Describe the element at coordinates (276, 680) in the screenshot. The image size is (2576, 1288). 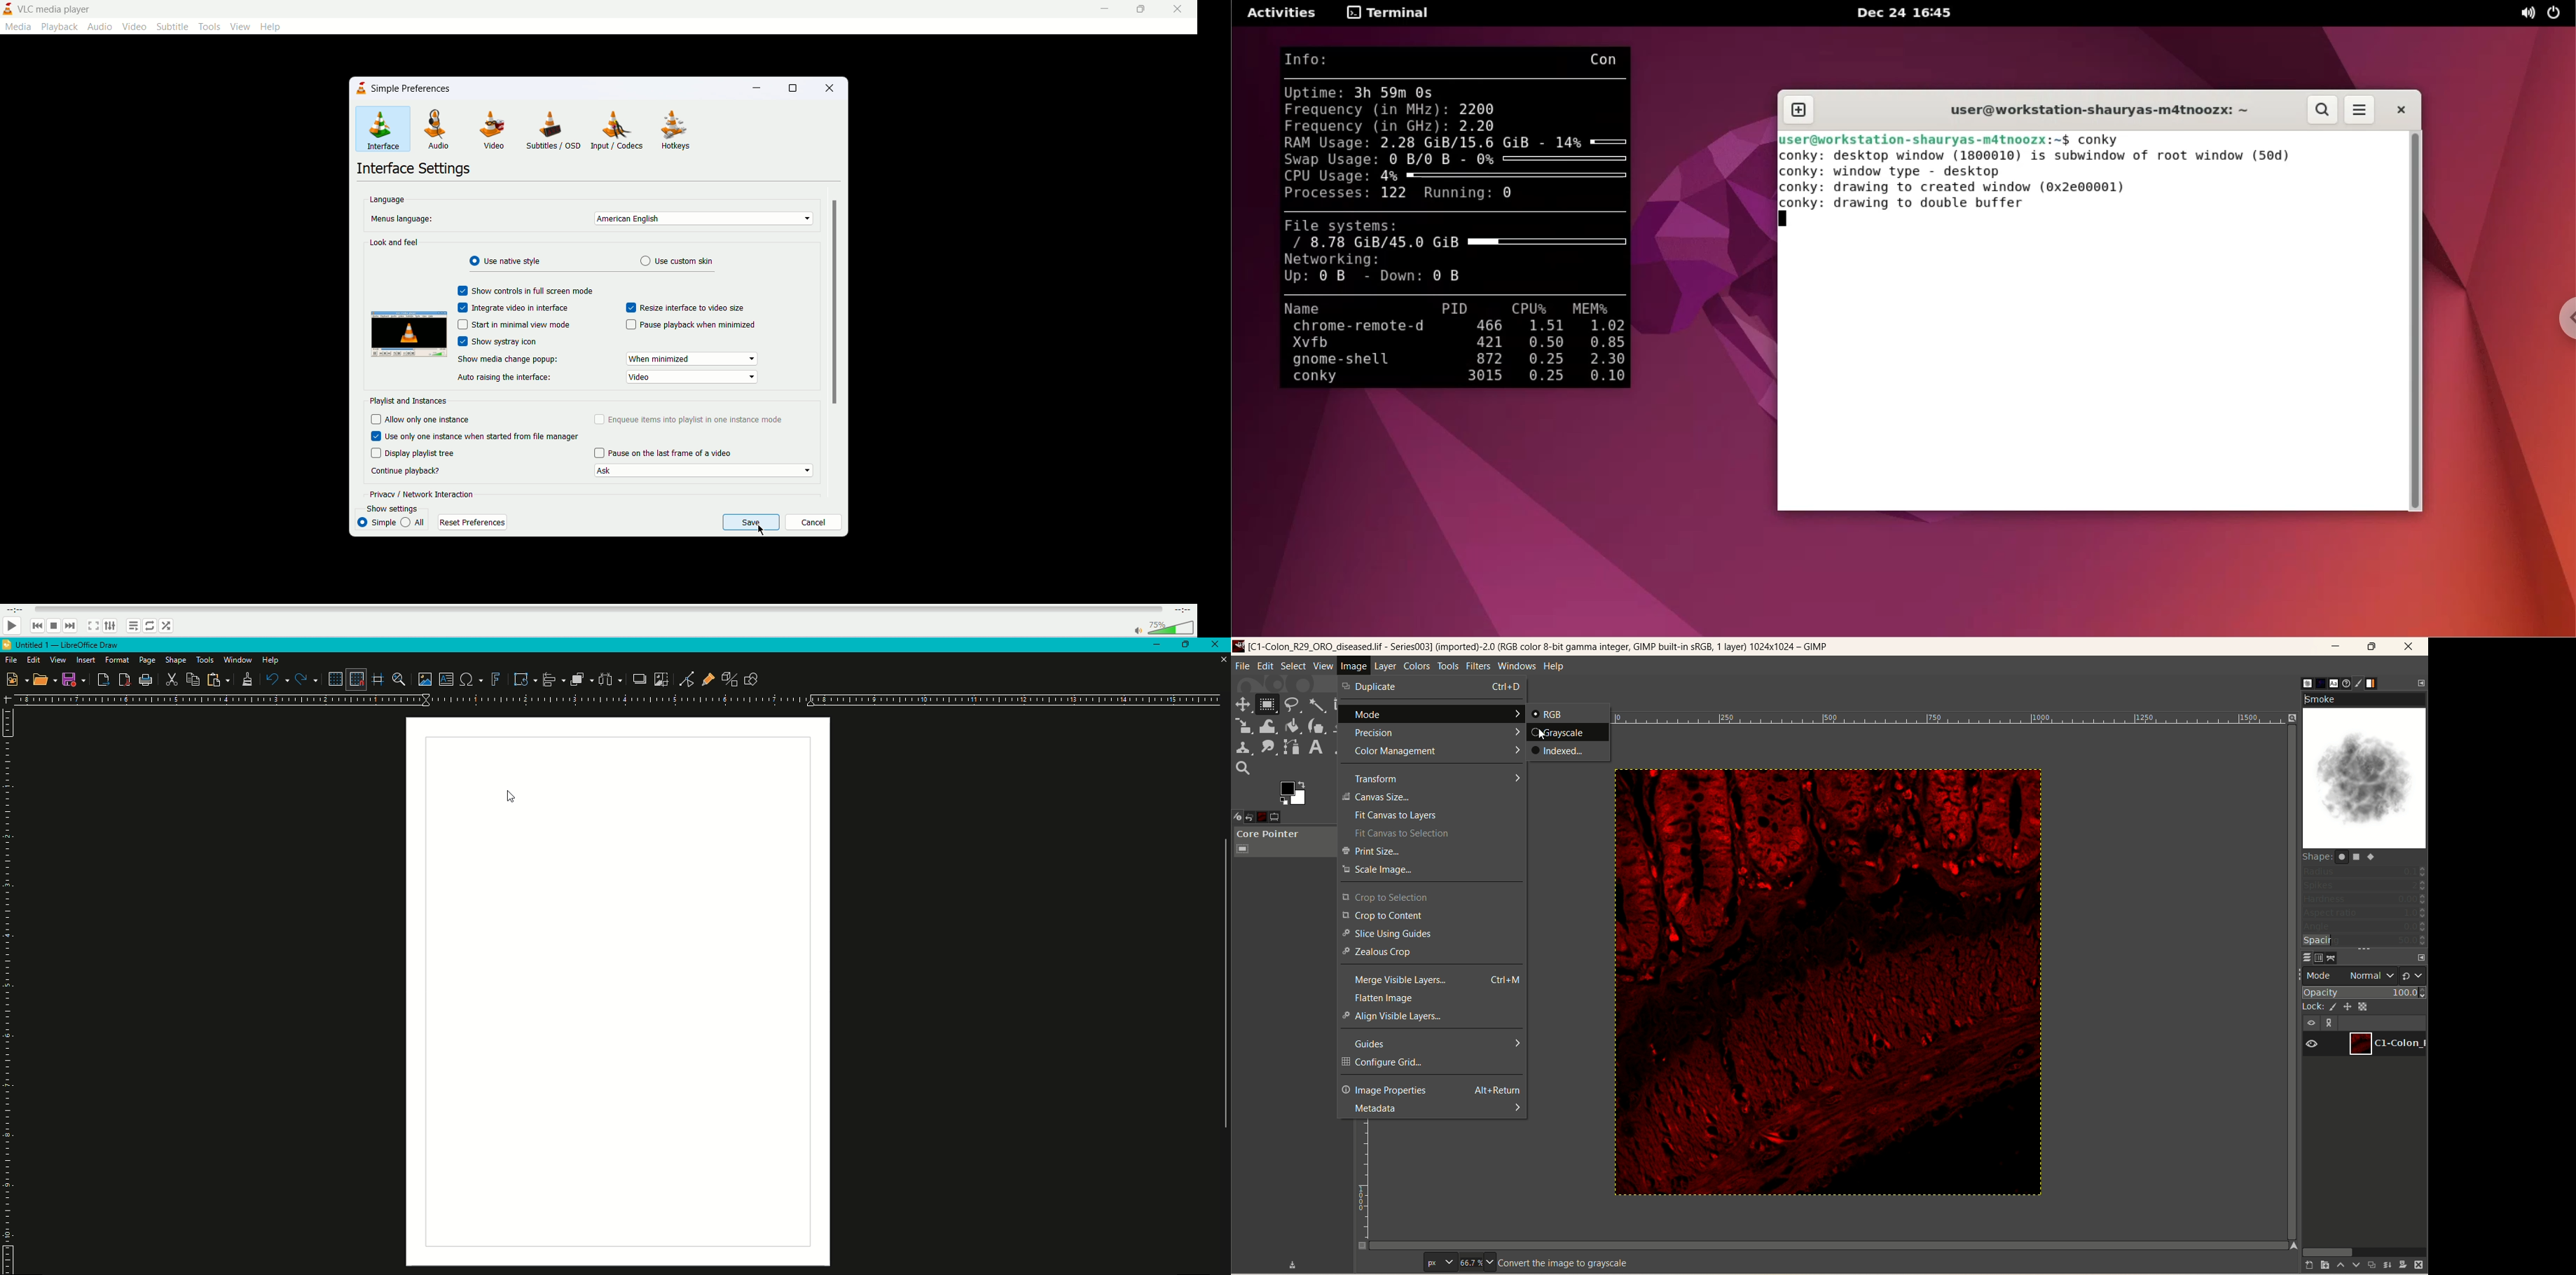
I see `Undo` at that location.